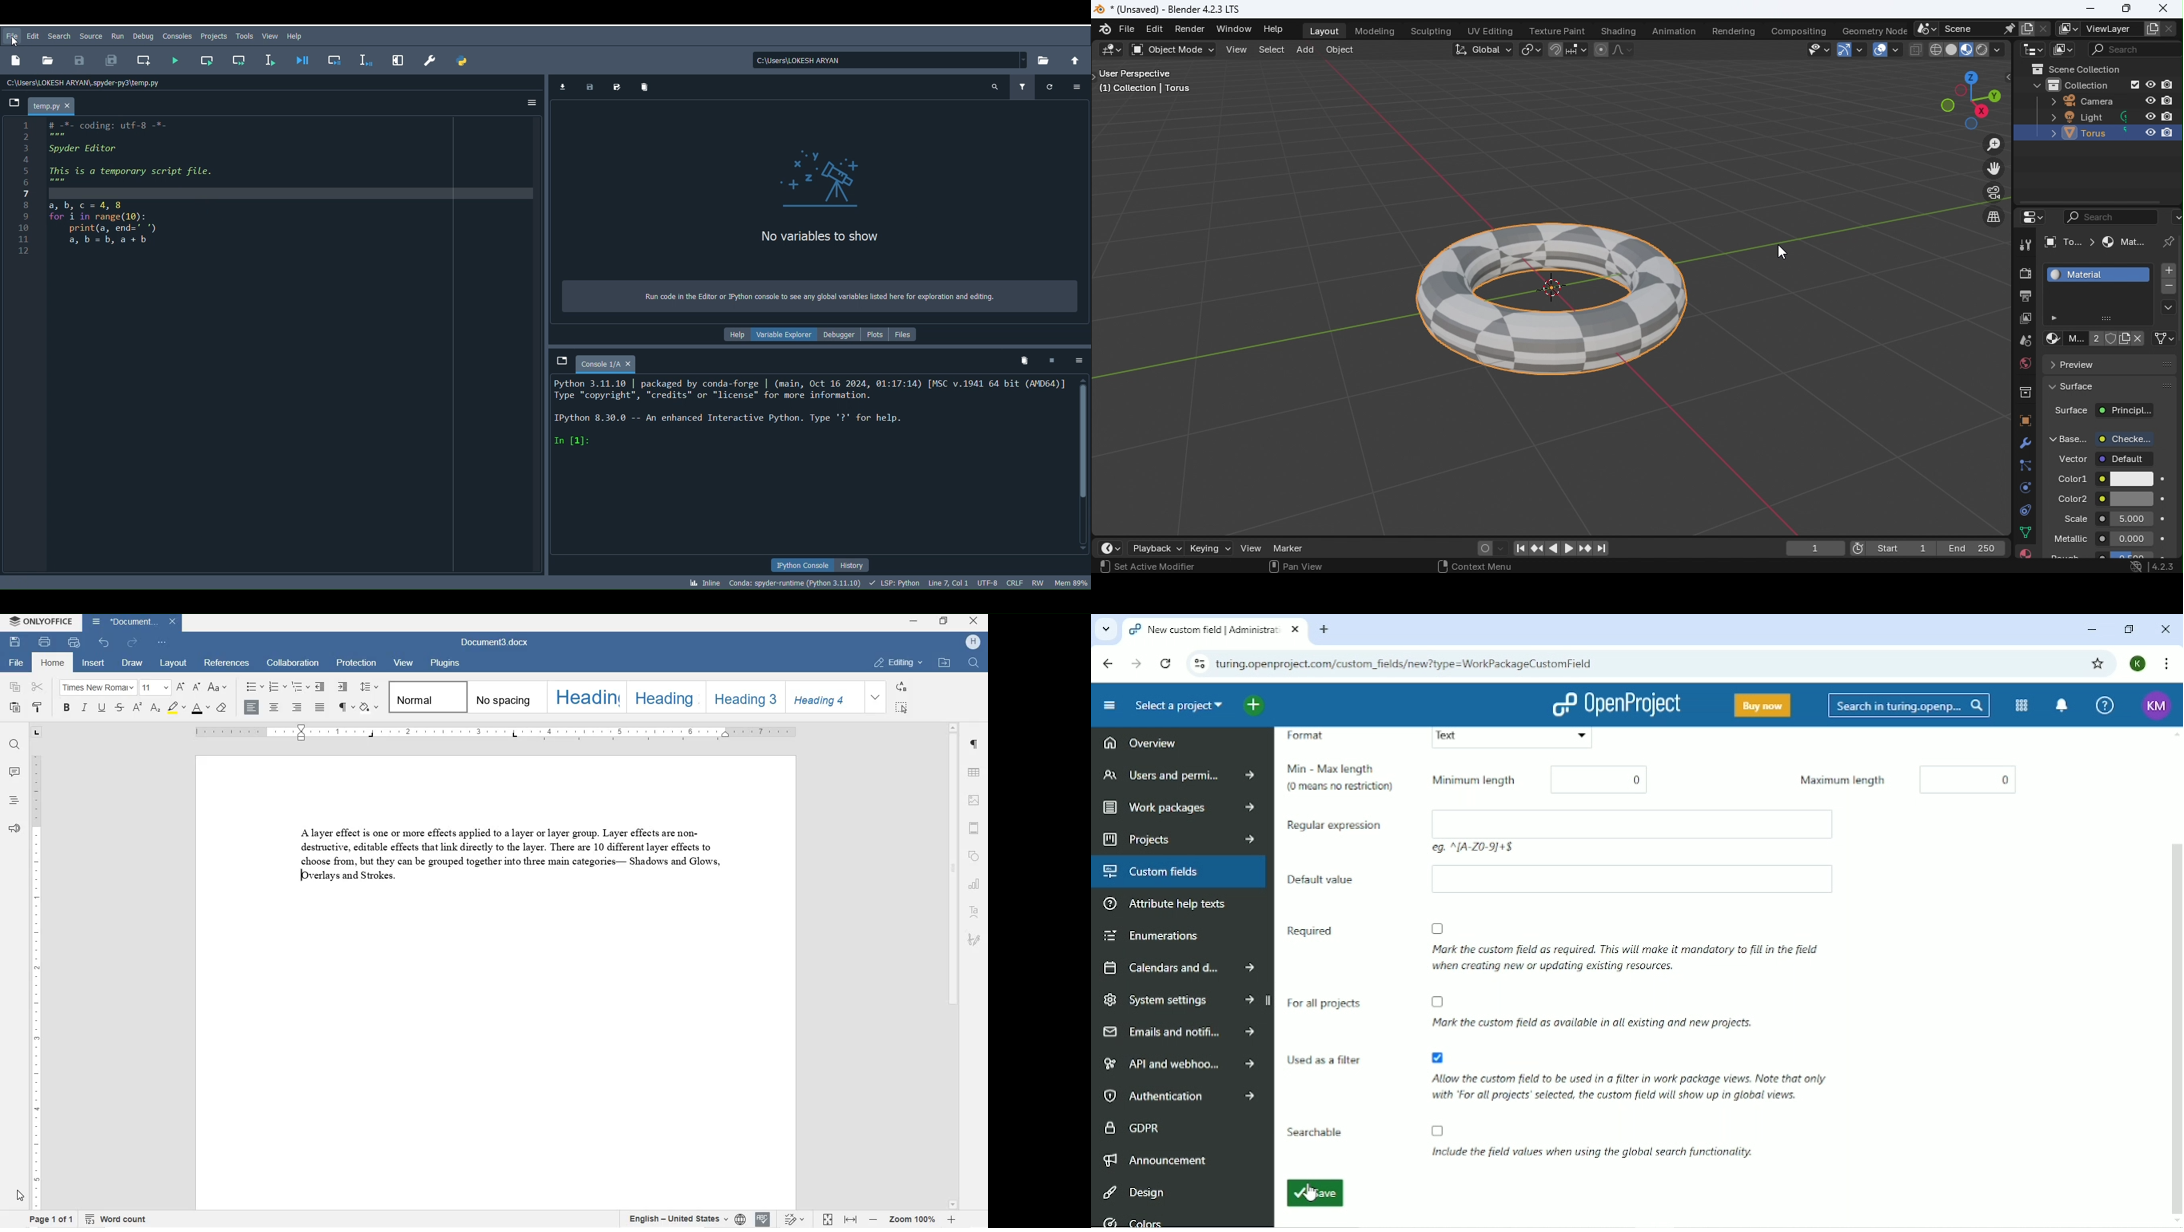  What do you see at coordinates (162, 642) in the screenshot?
I see `customize quick access toolbar` at bounding box center [162, 642].